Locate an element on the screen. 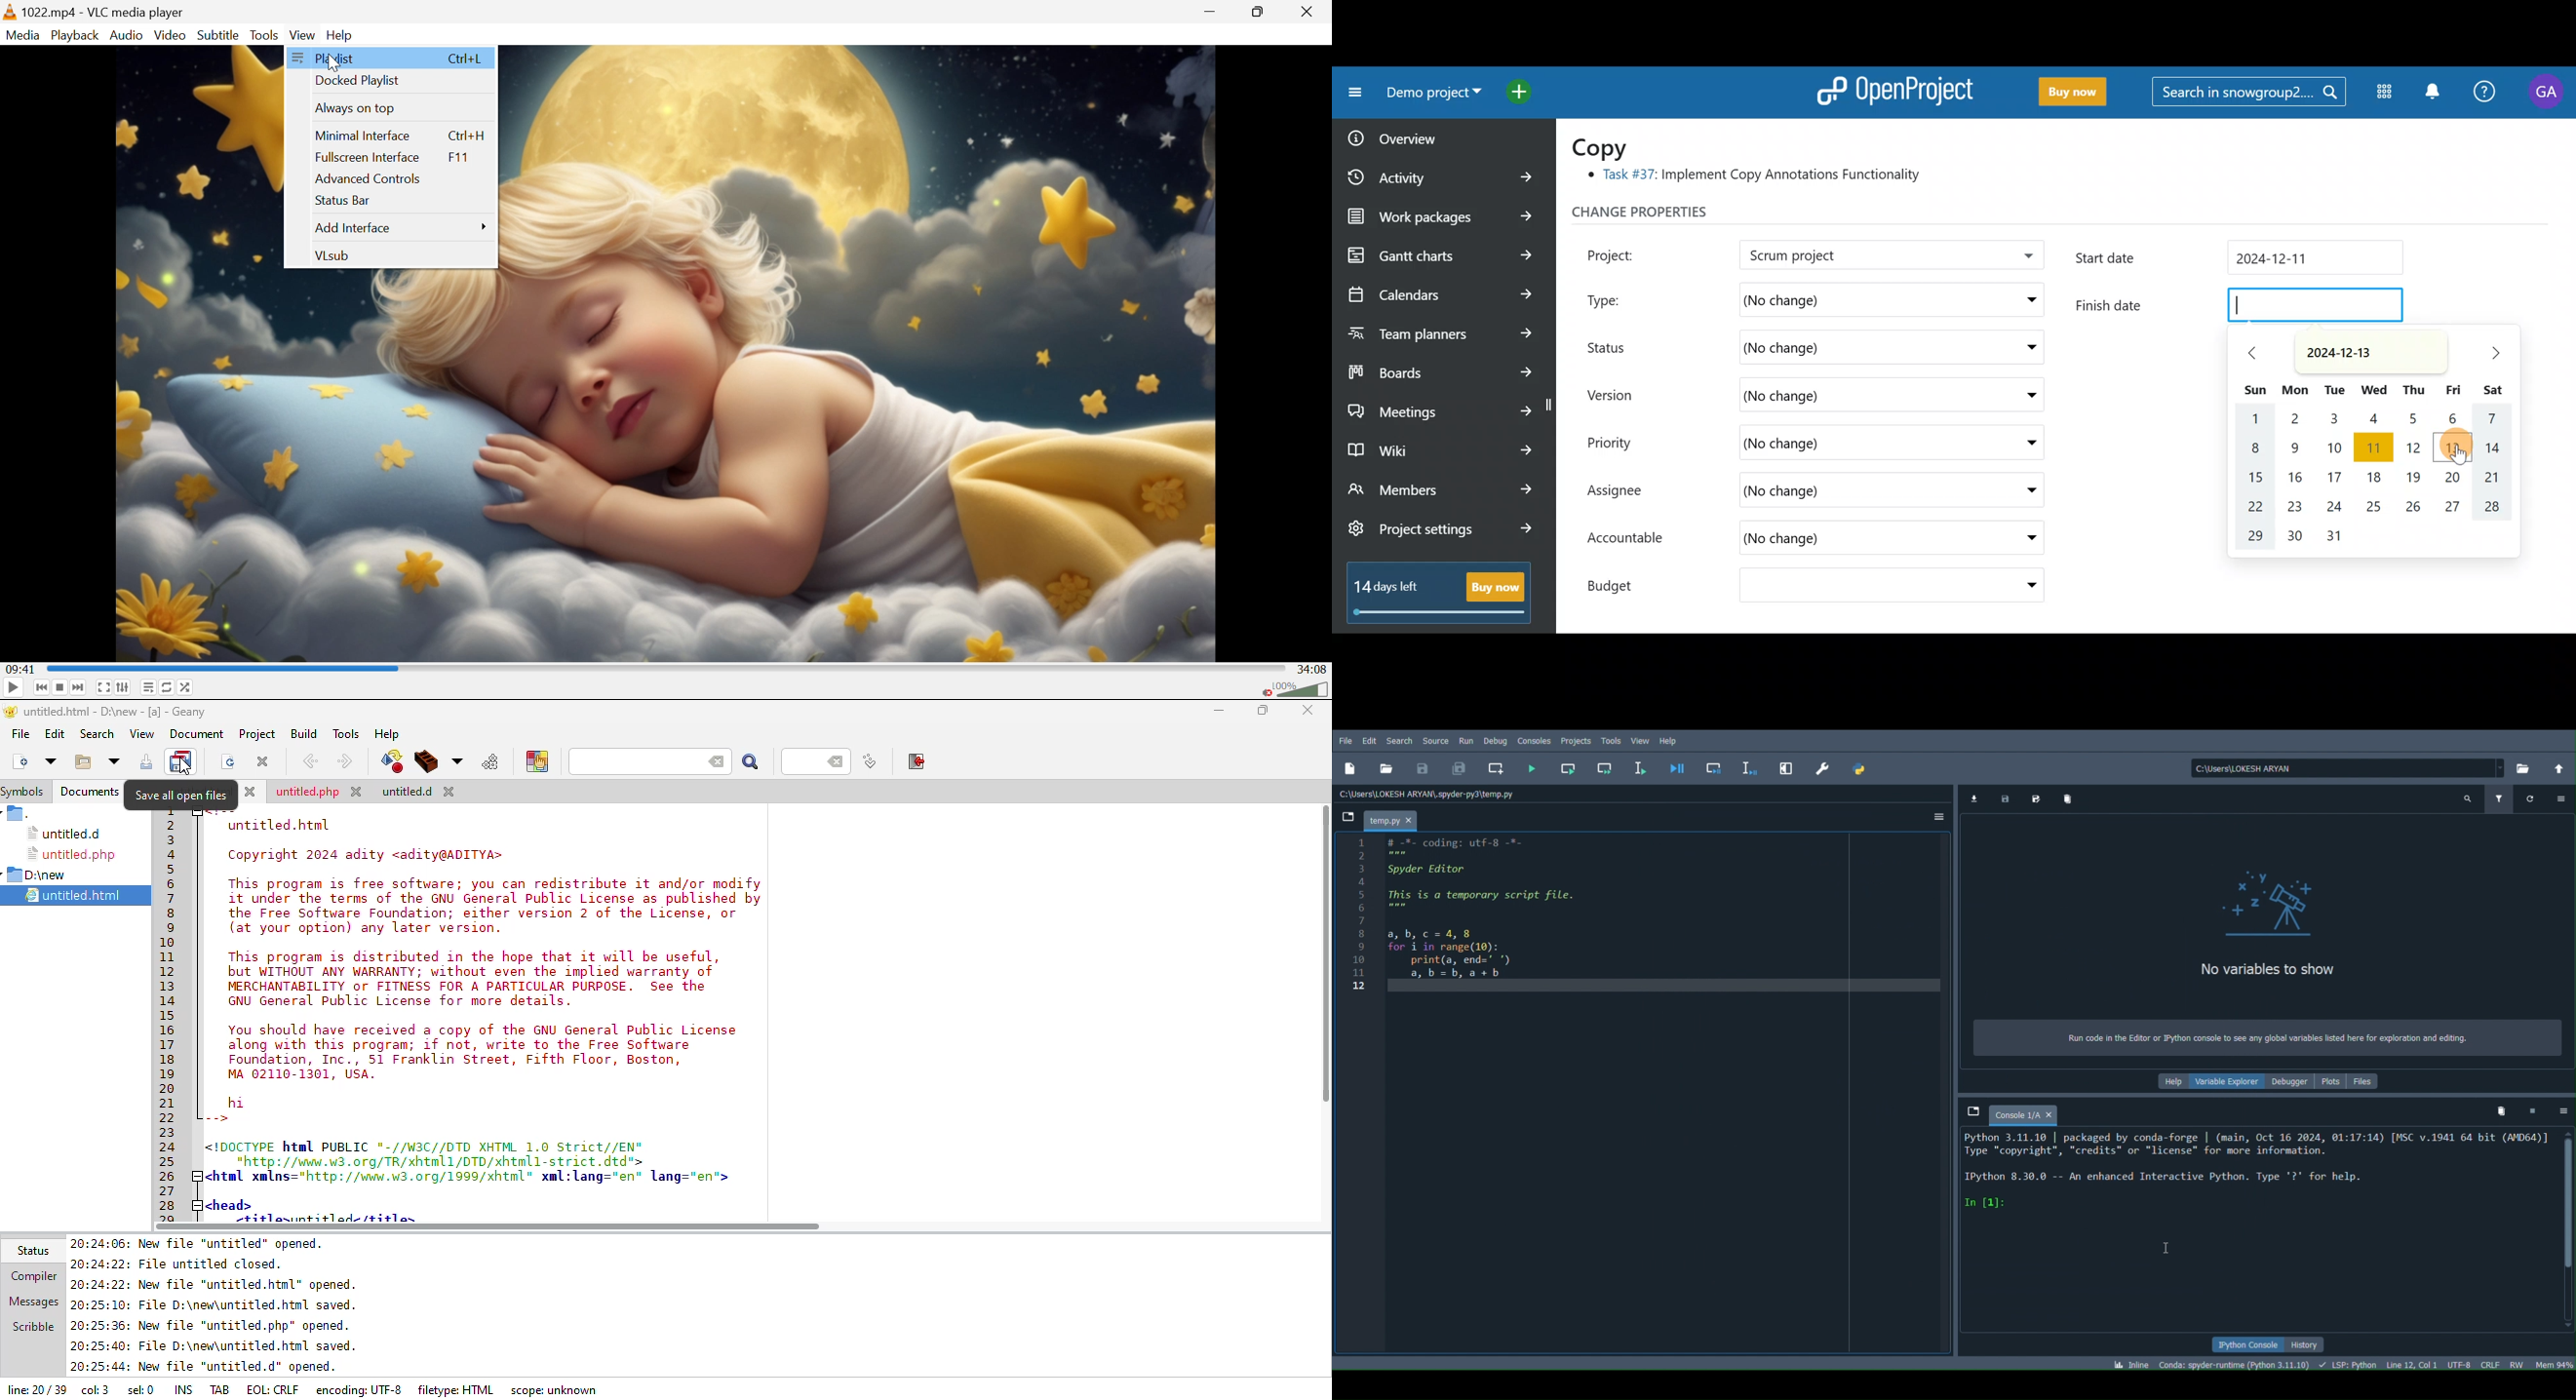  Subtitle is located at coordinates (216, 35).